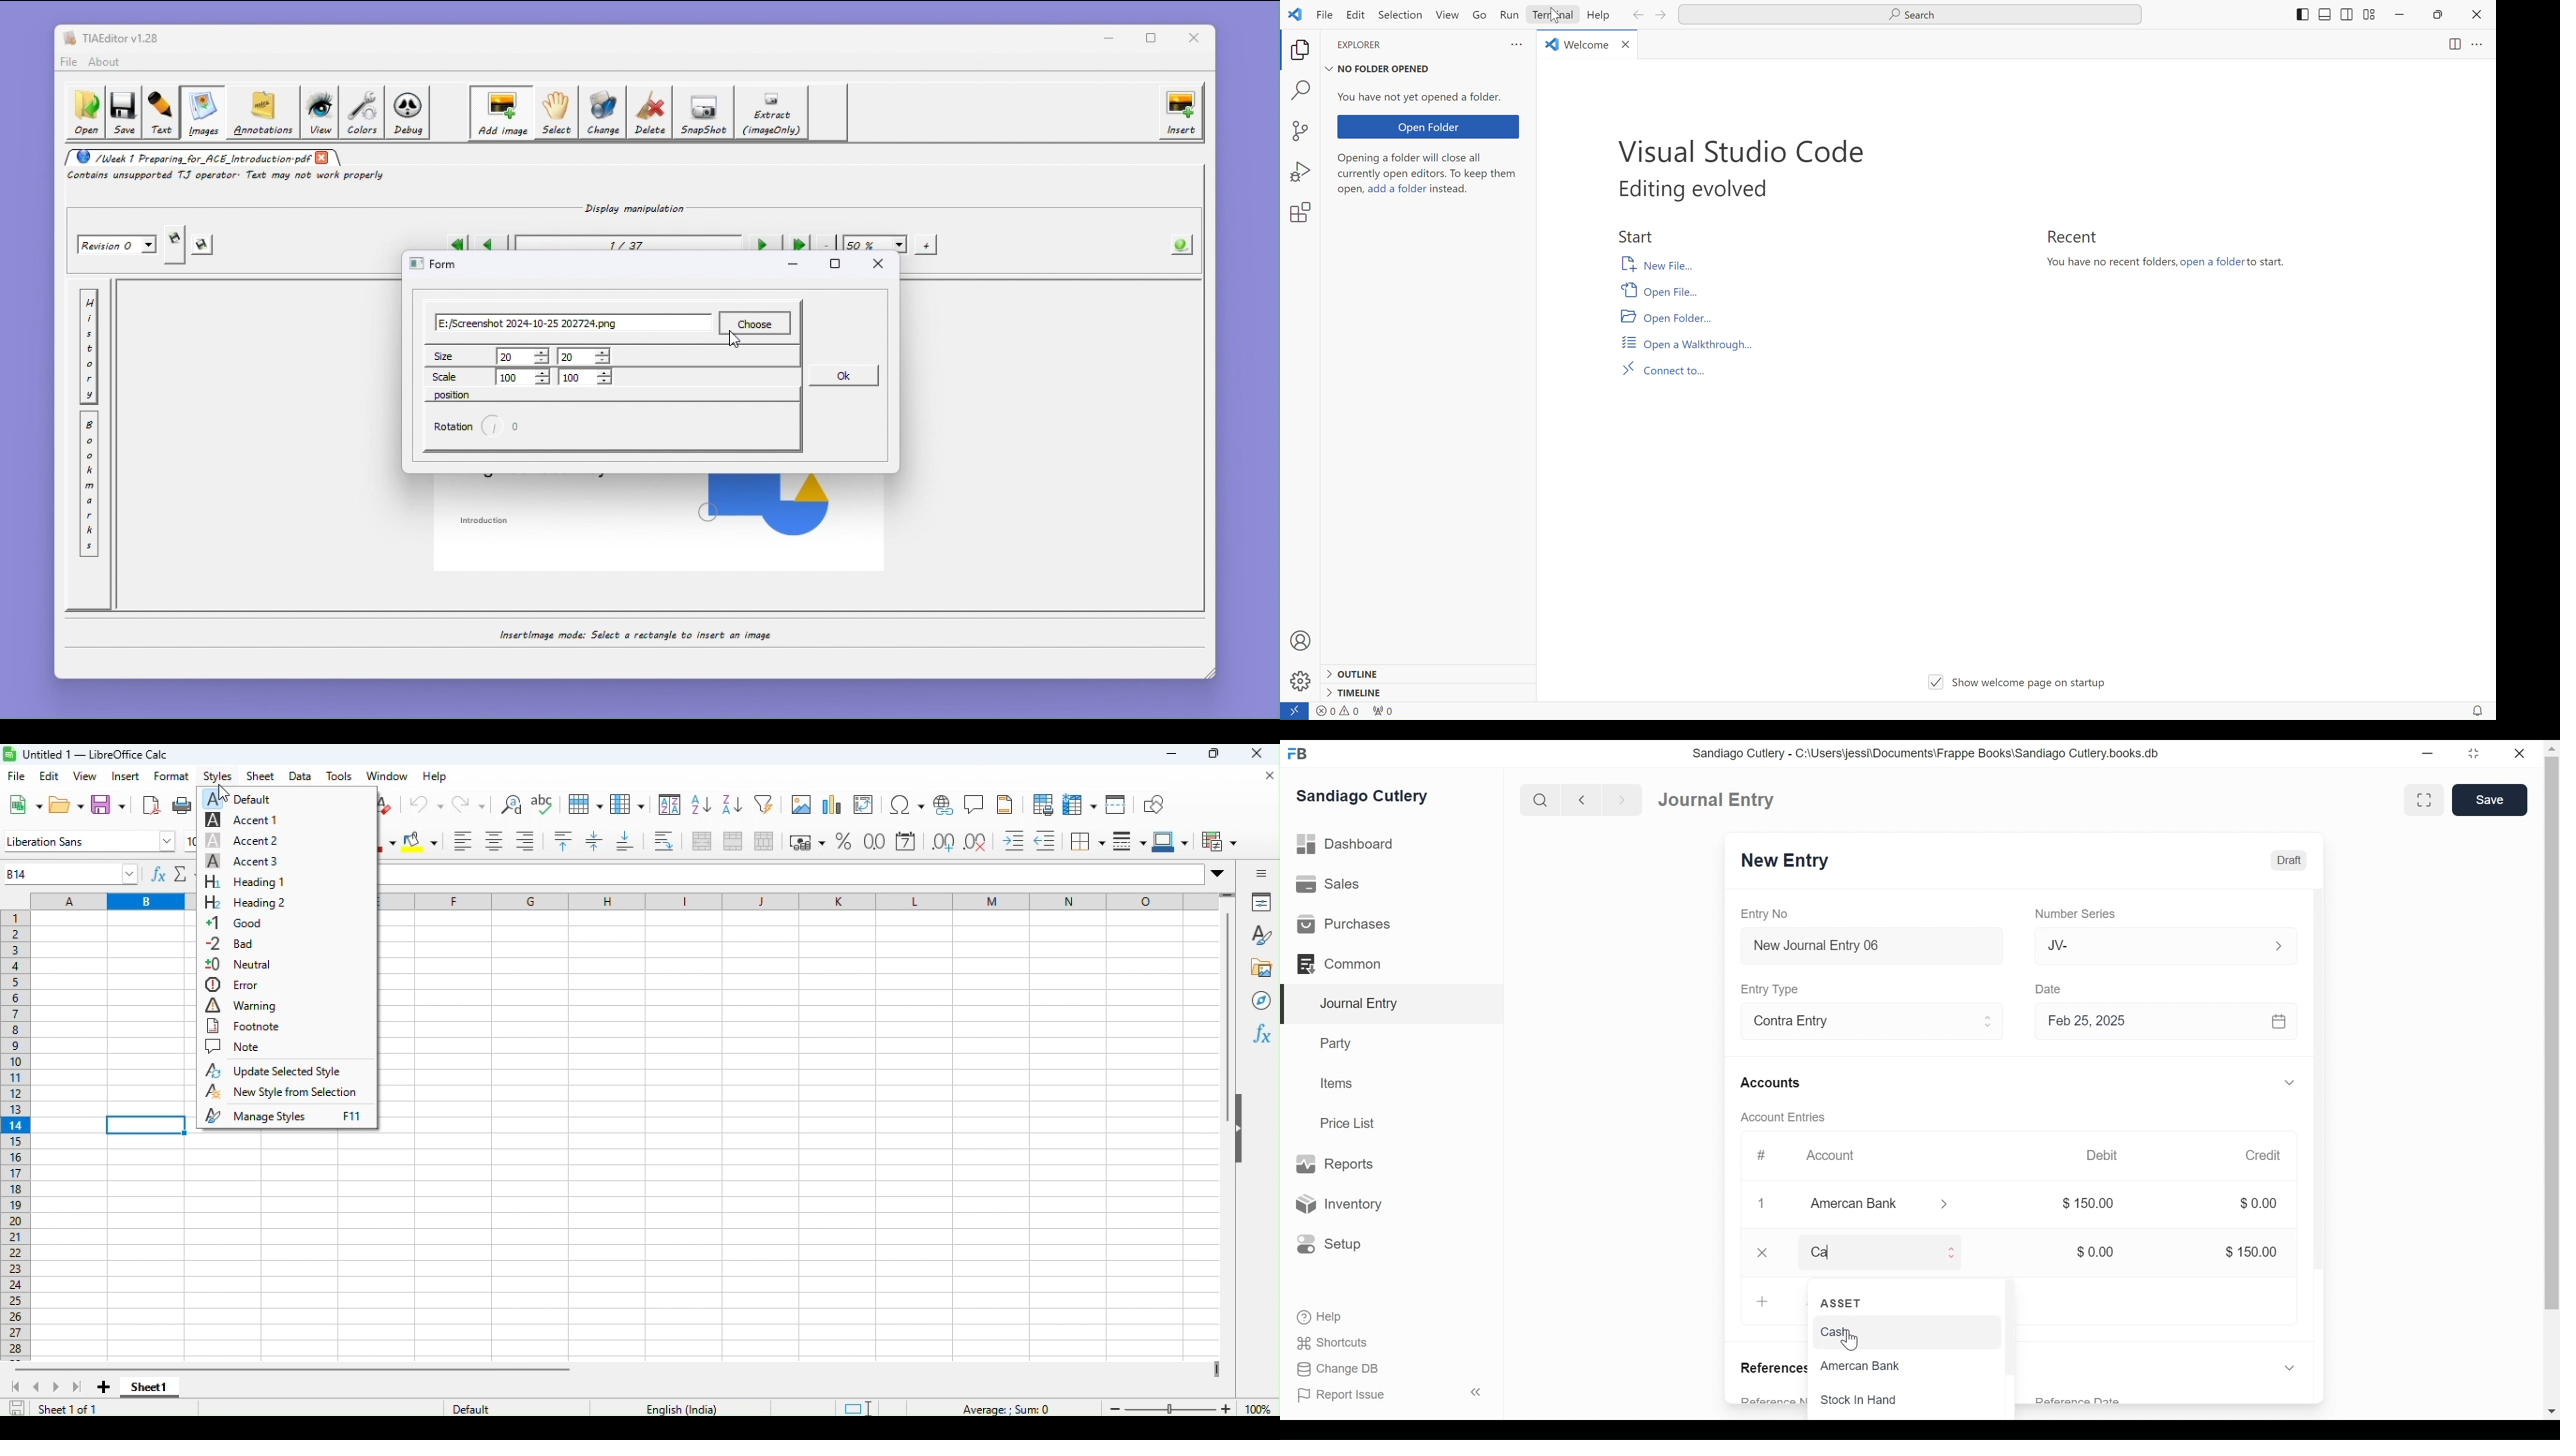 The width and height of the screenshot is (2576, 1456). Describe the element at coordinates (1299, 754) in the screenshot. I see `Frappe Books Desktop icon` at that location.